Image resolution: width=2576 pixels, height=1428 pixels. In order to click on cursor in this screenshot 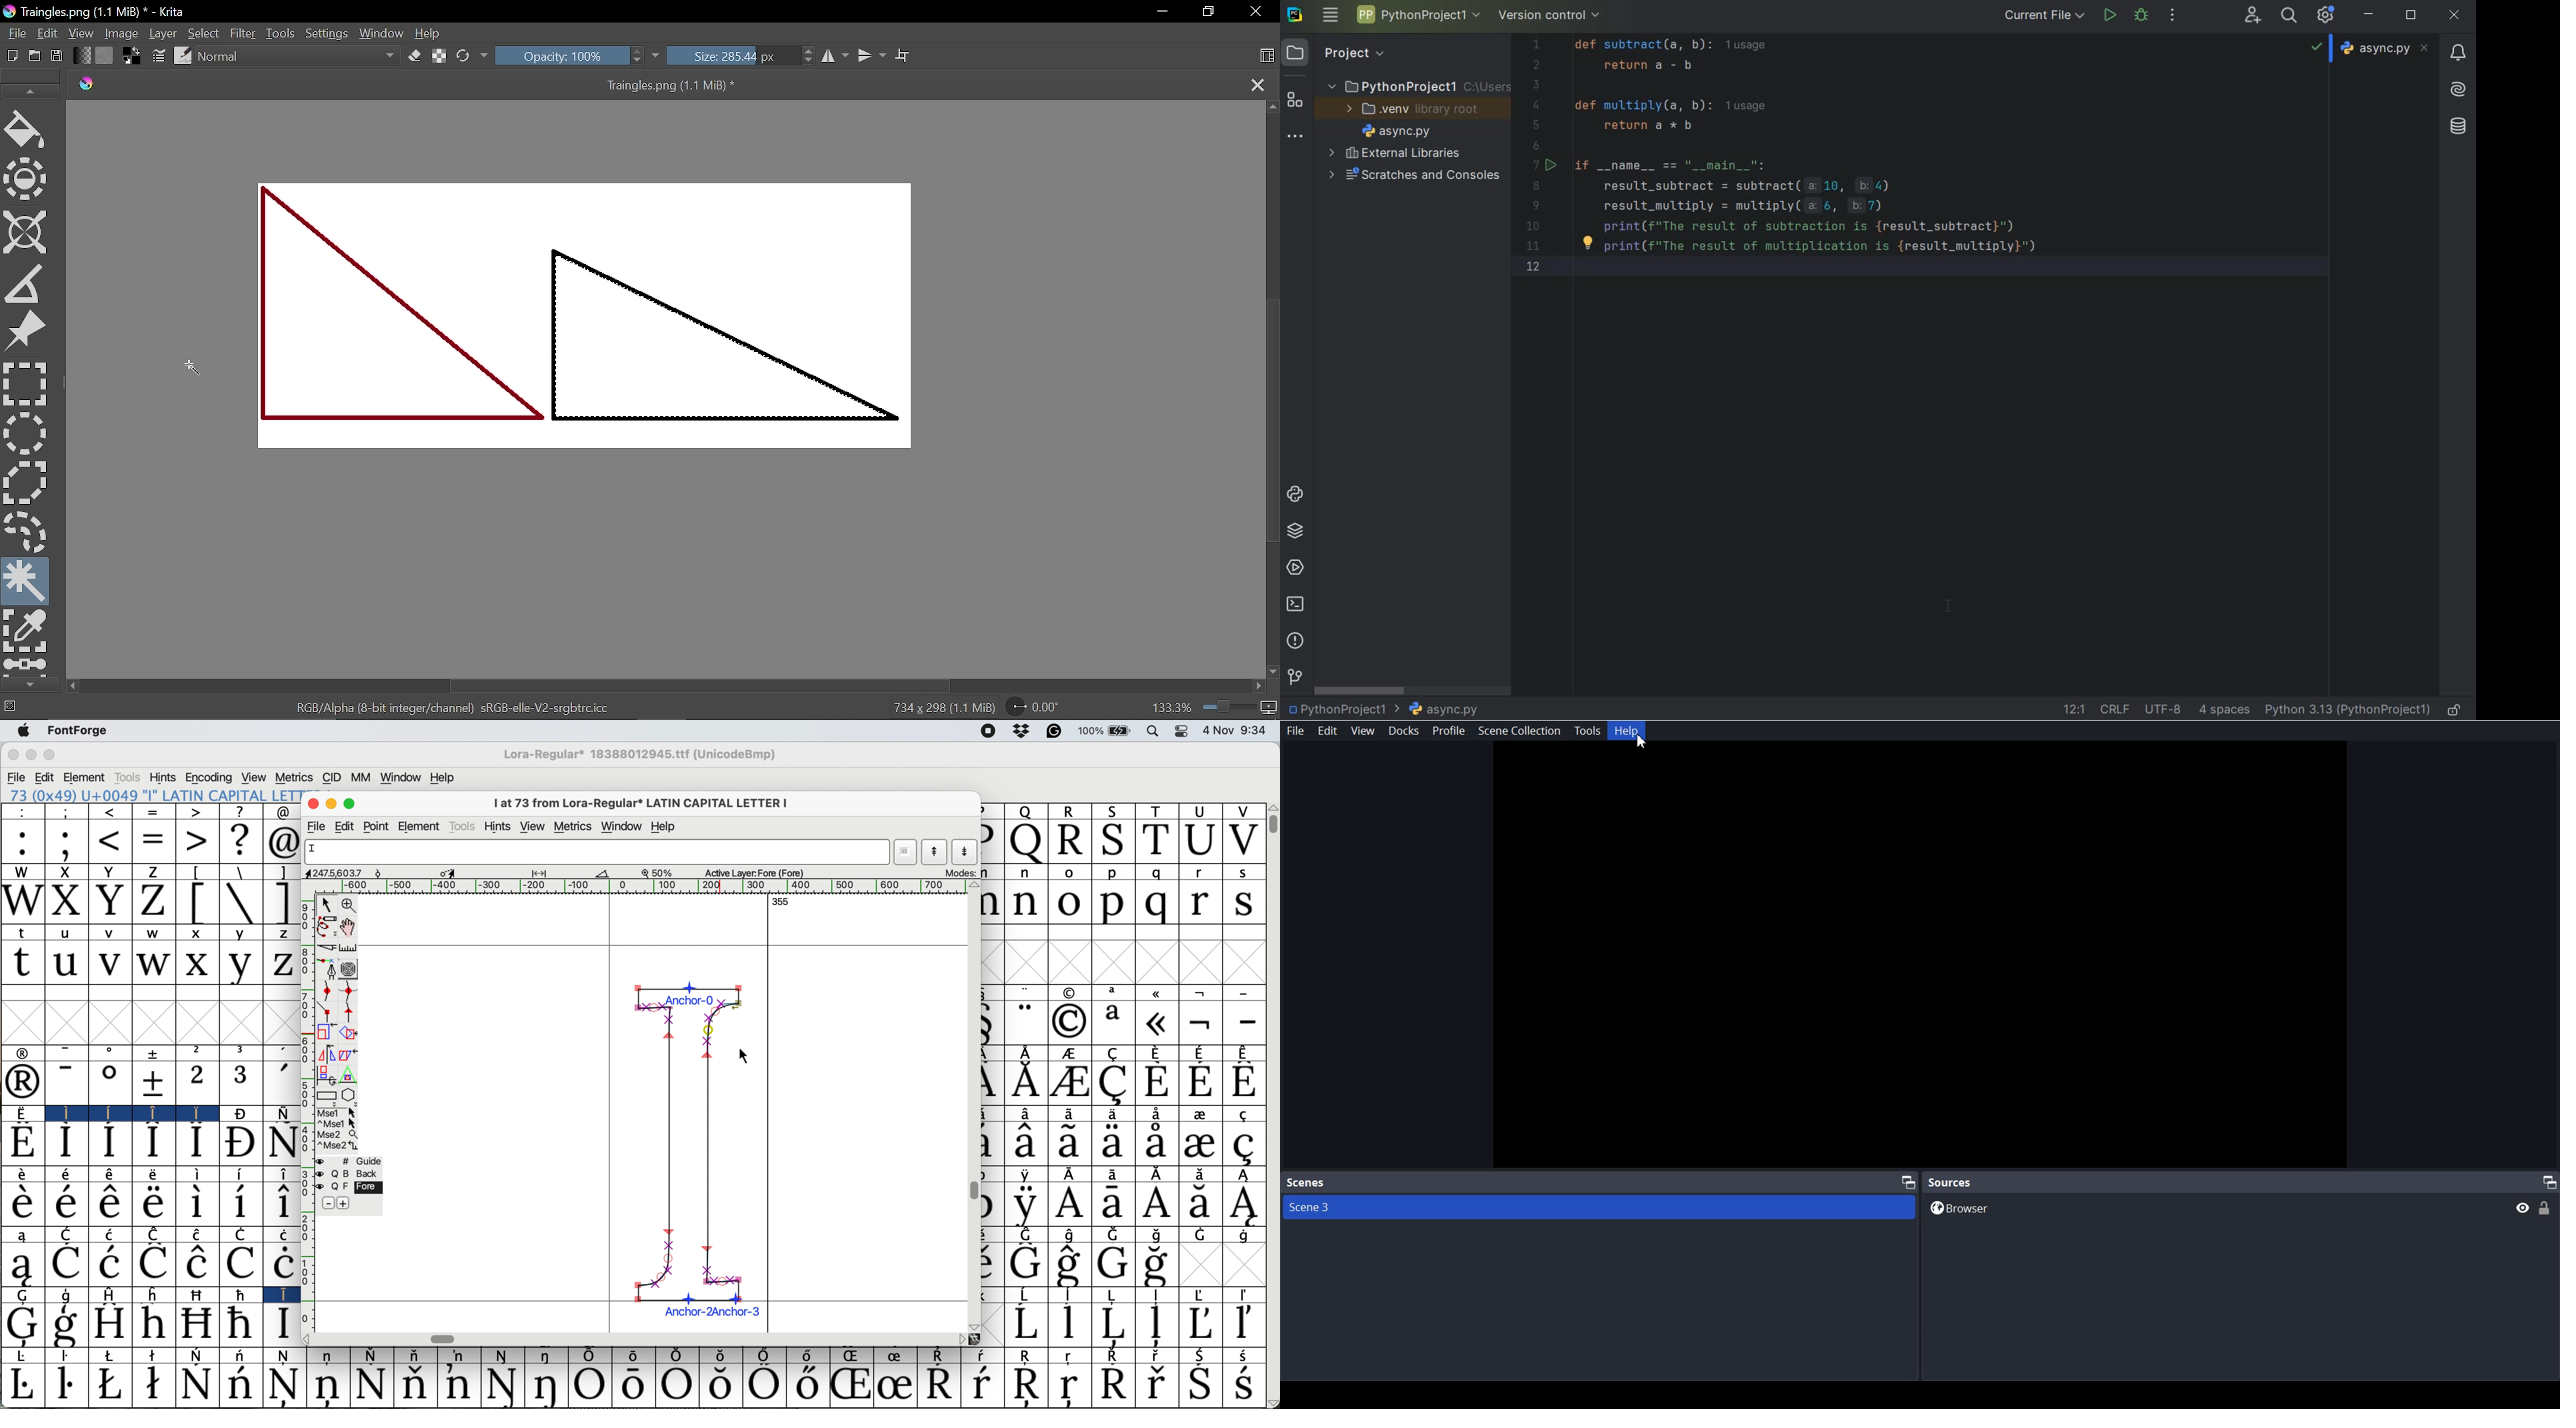, I will do `click(1640, 742)`.